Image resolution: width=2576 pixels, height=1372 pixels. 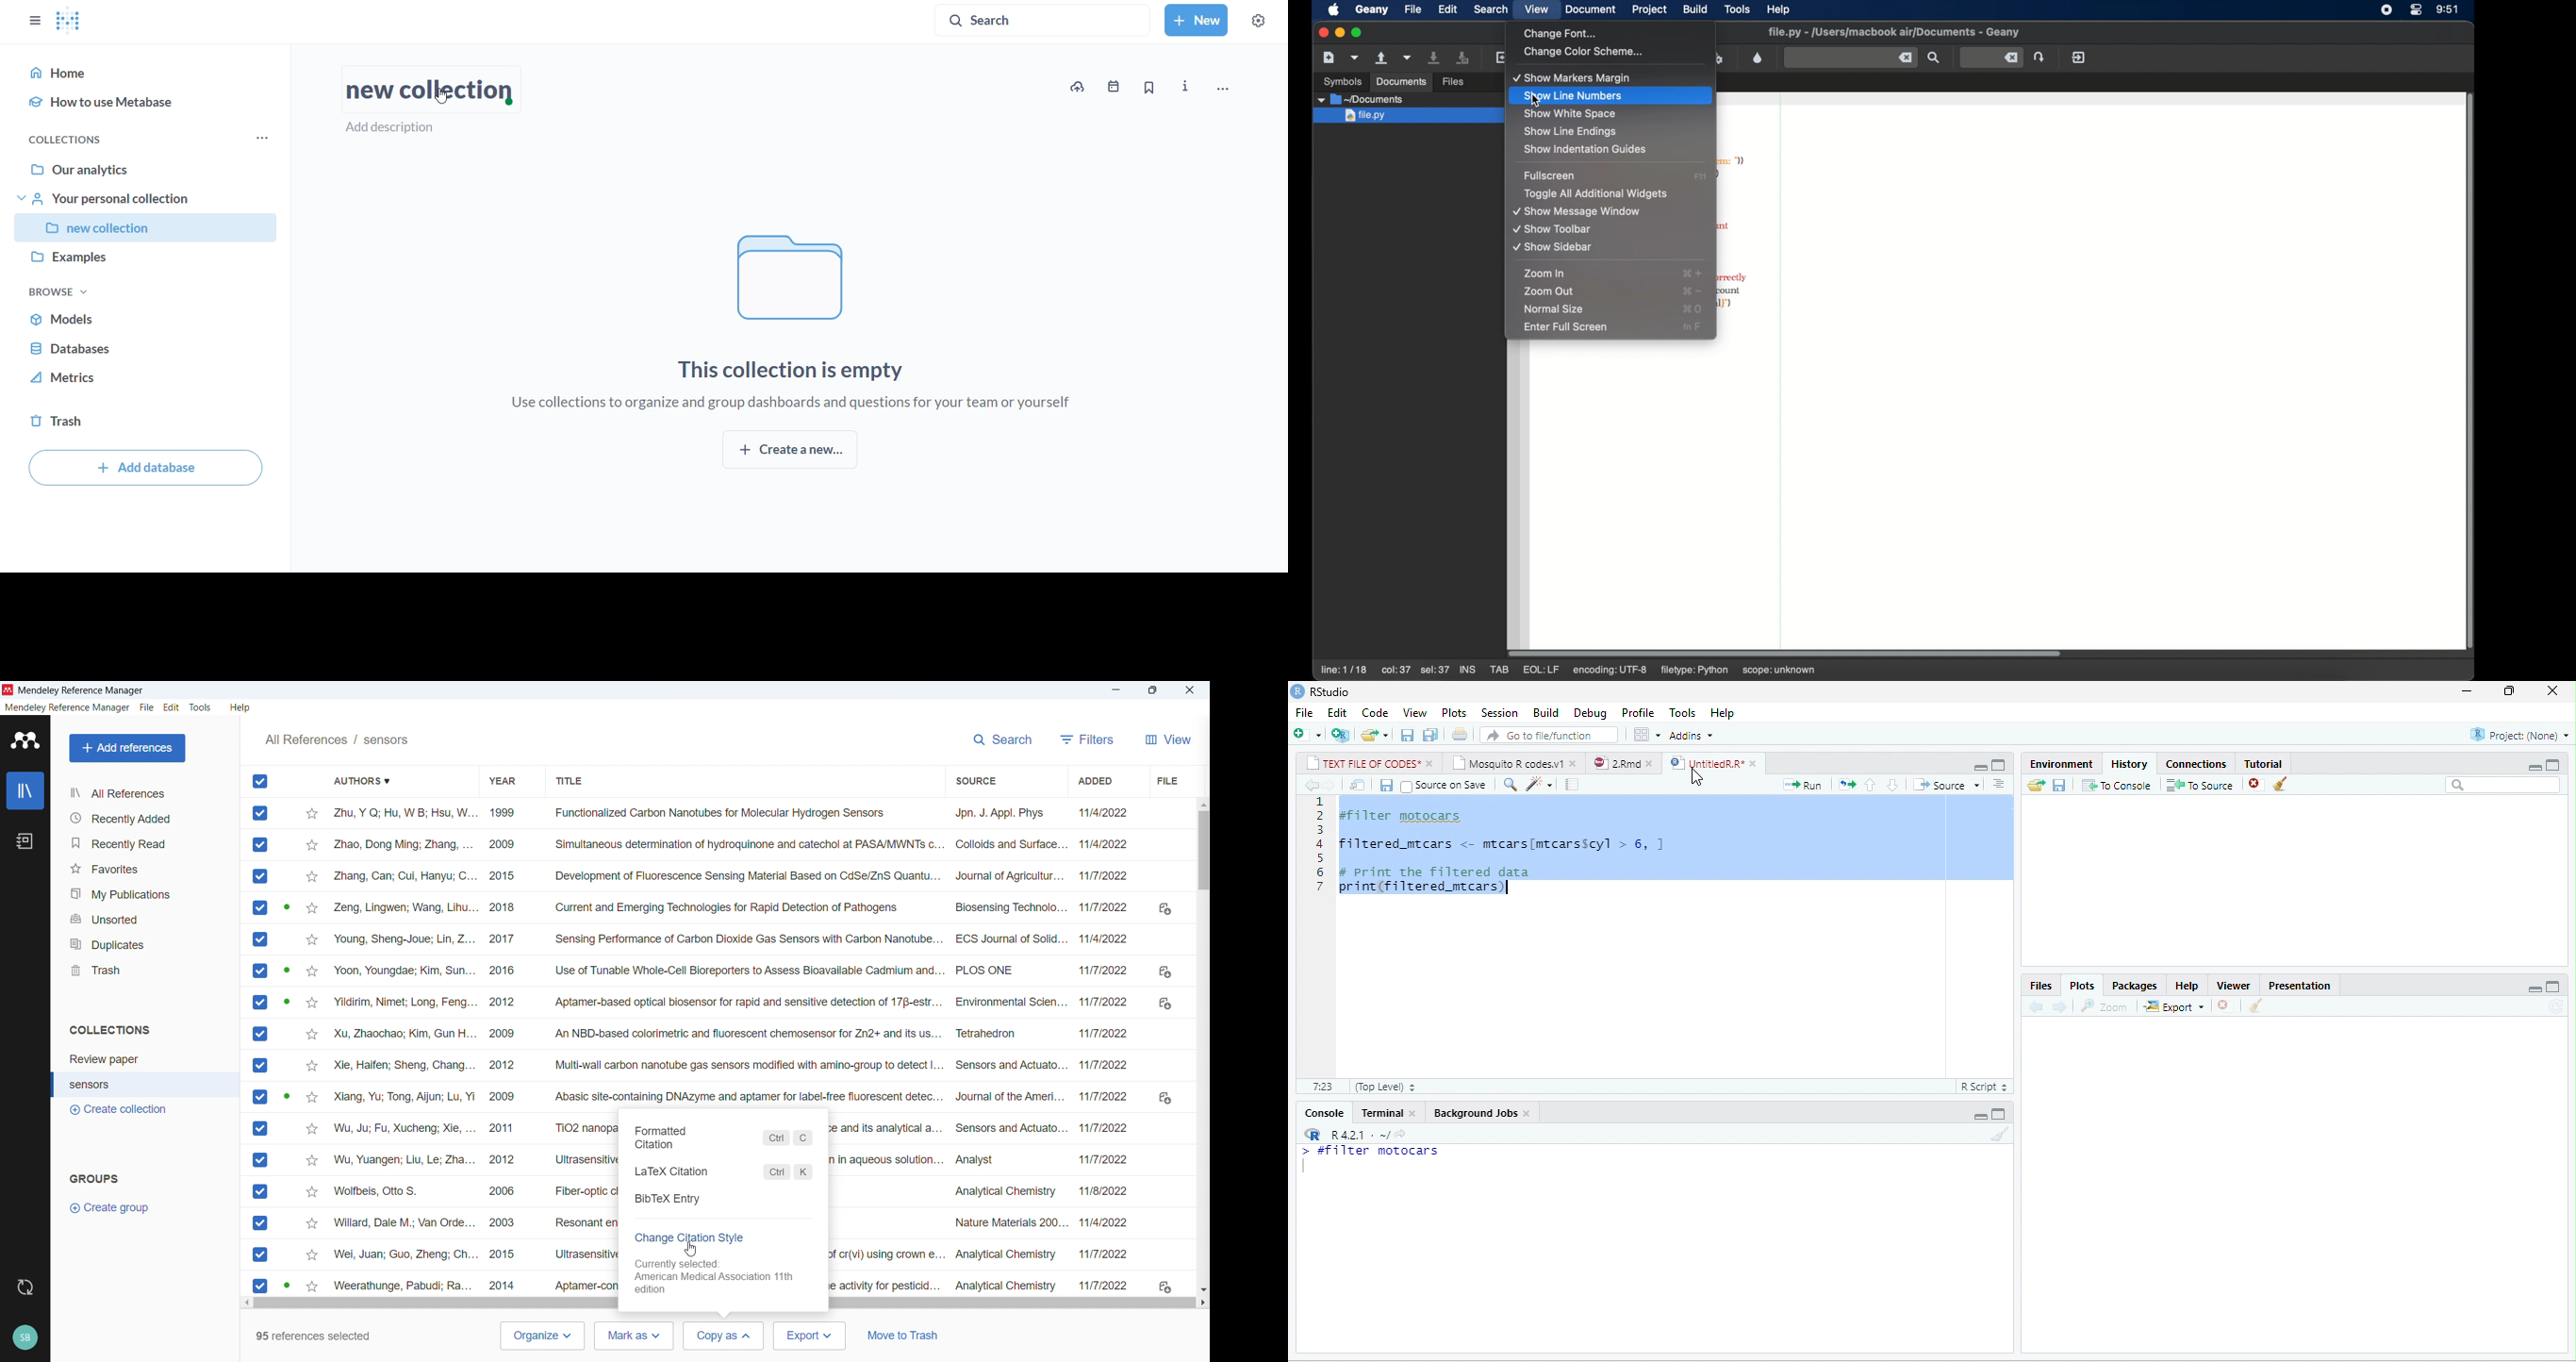 What do you see at coordinates (2059, 1007) in the screenshot?
I see `forward` at bounding box center [2059, 1007].